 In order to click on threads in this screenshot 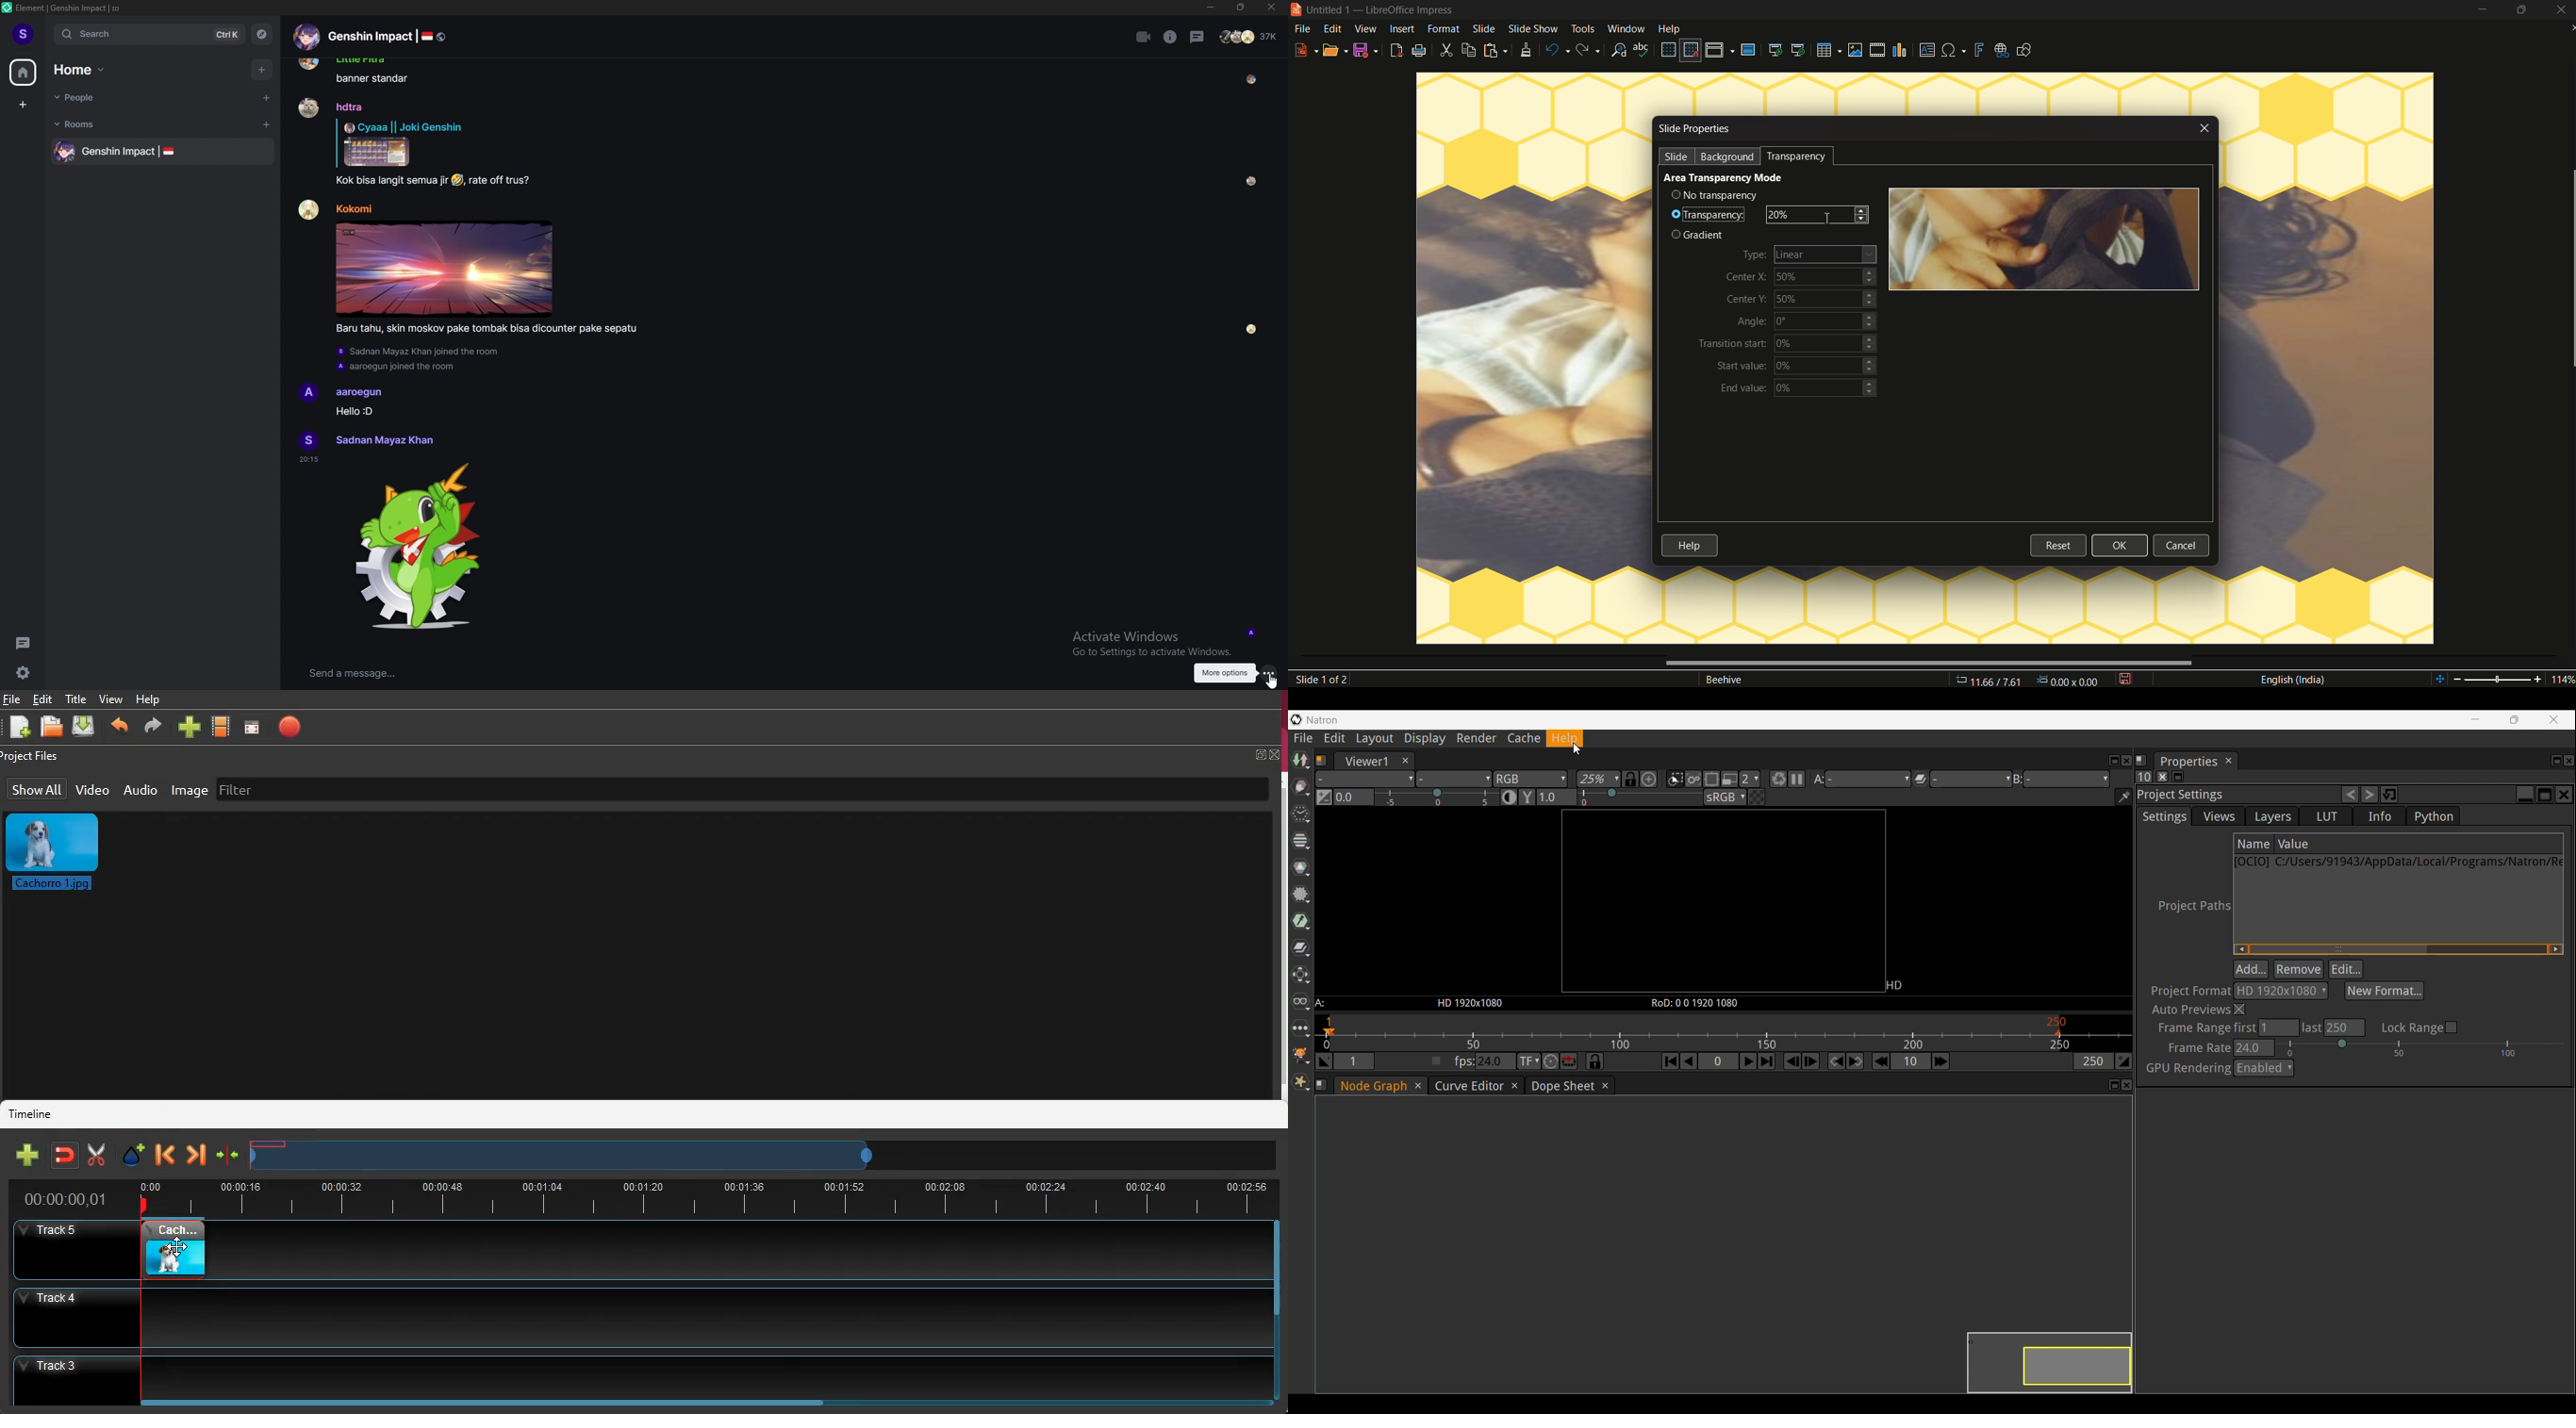, I will do `click(23, 643)`.